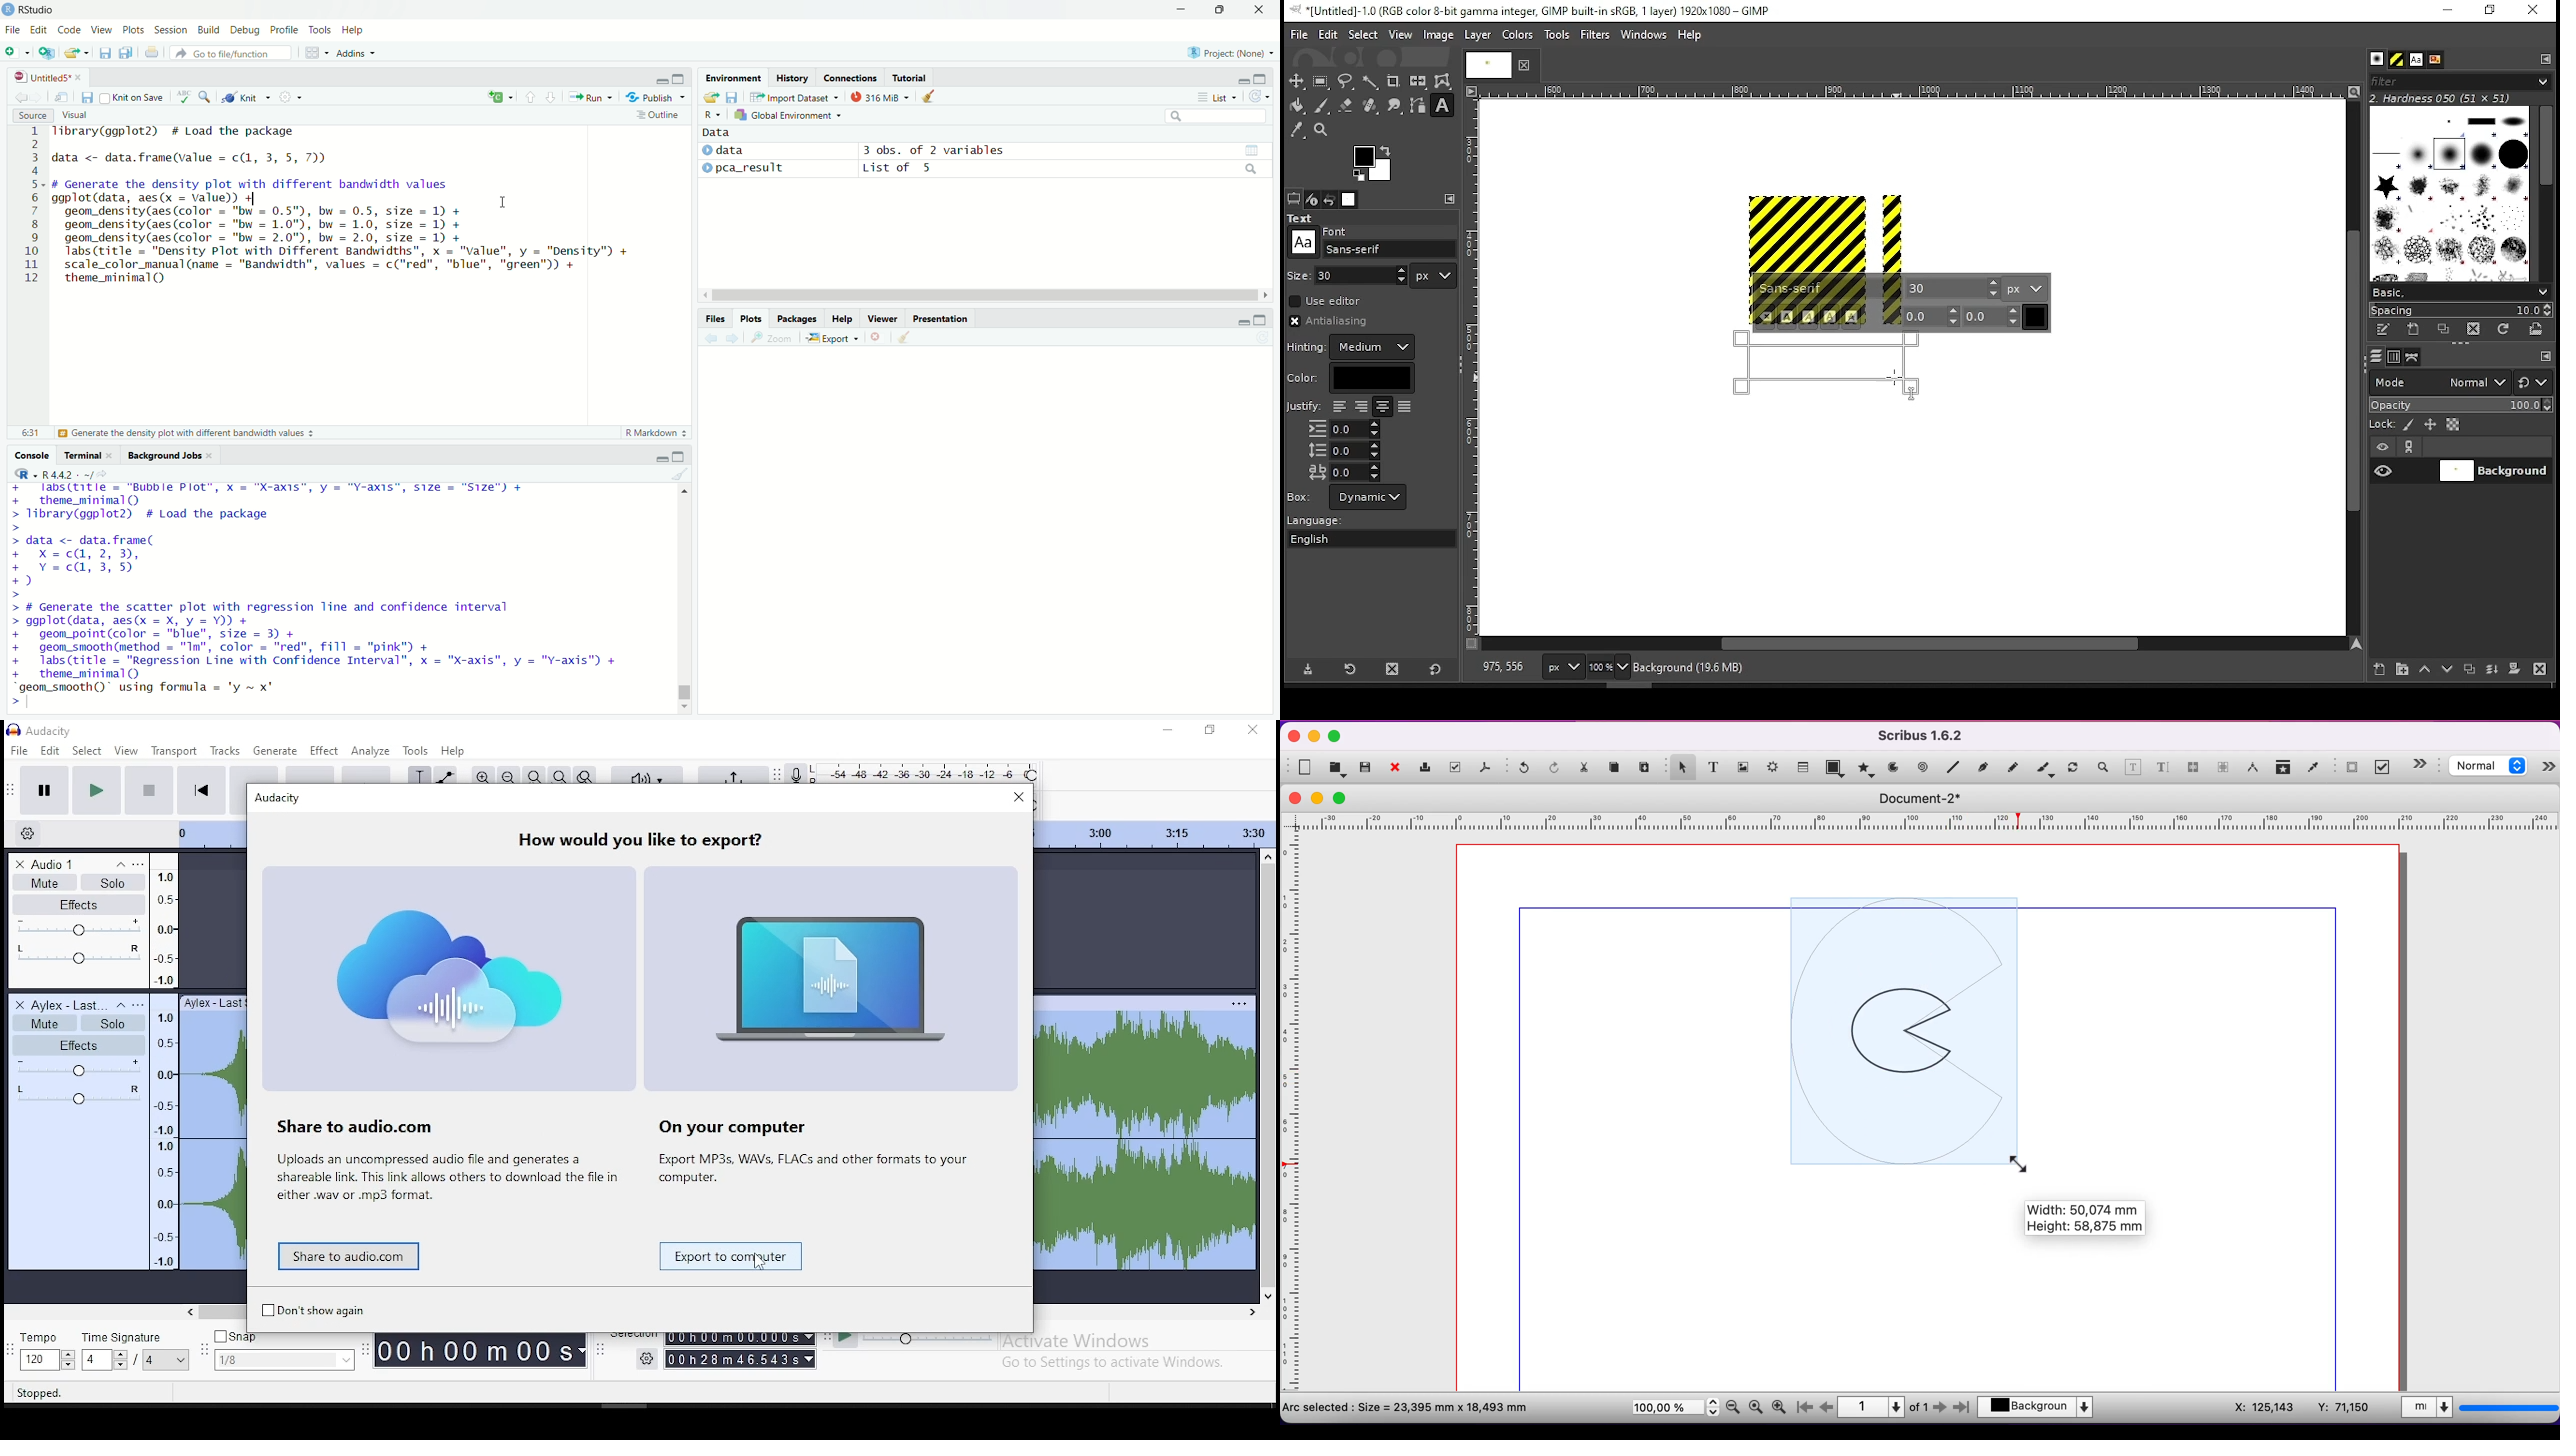  Describe the element at coordinates (134, 97) in the screenshot. I see `Knit on Save` at that location.